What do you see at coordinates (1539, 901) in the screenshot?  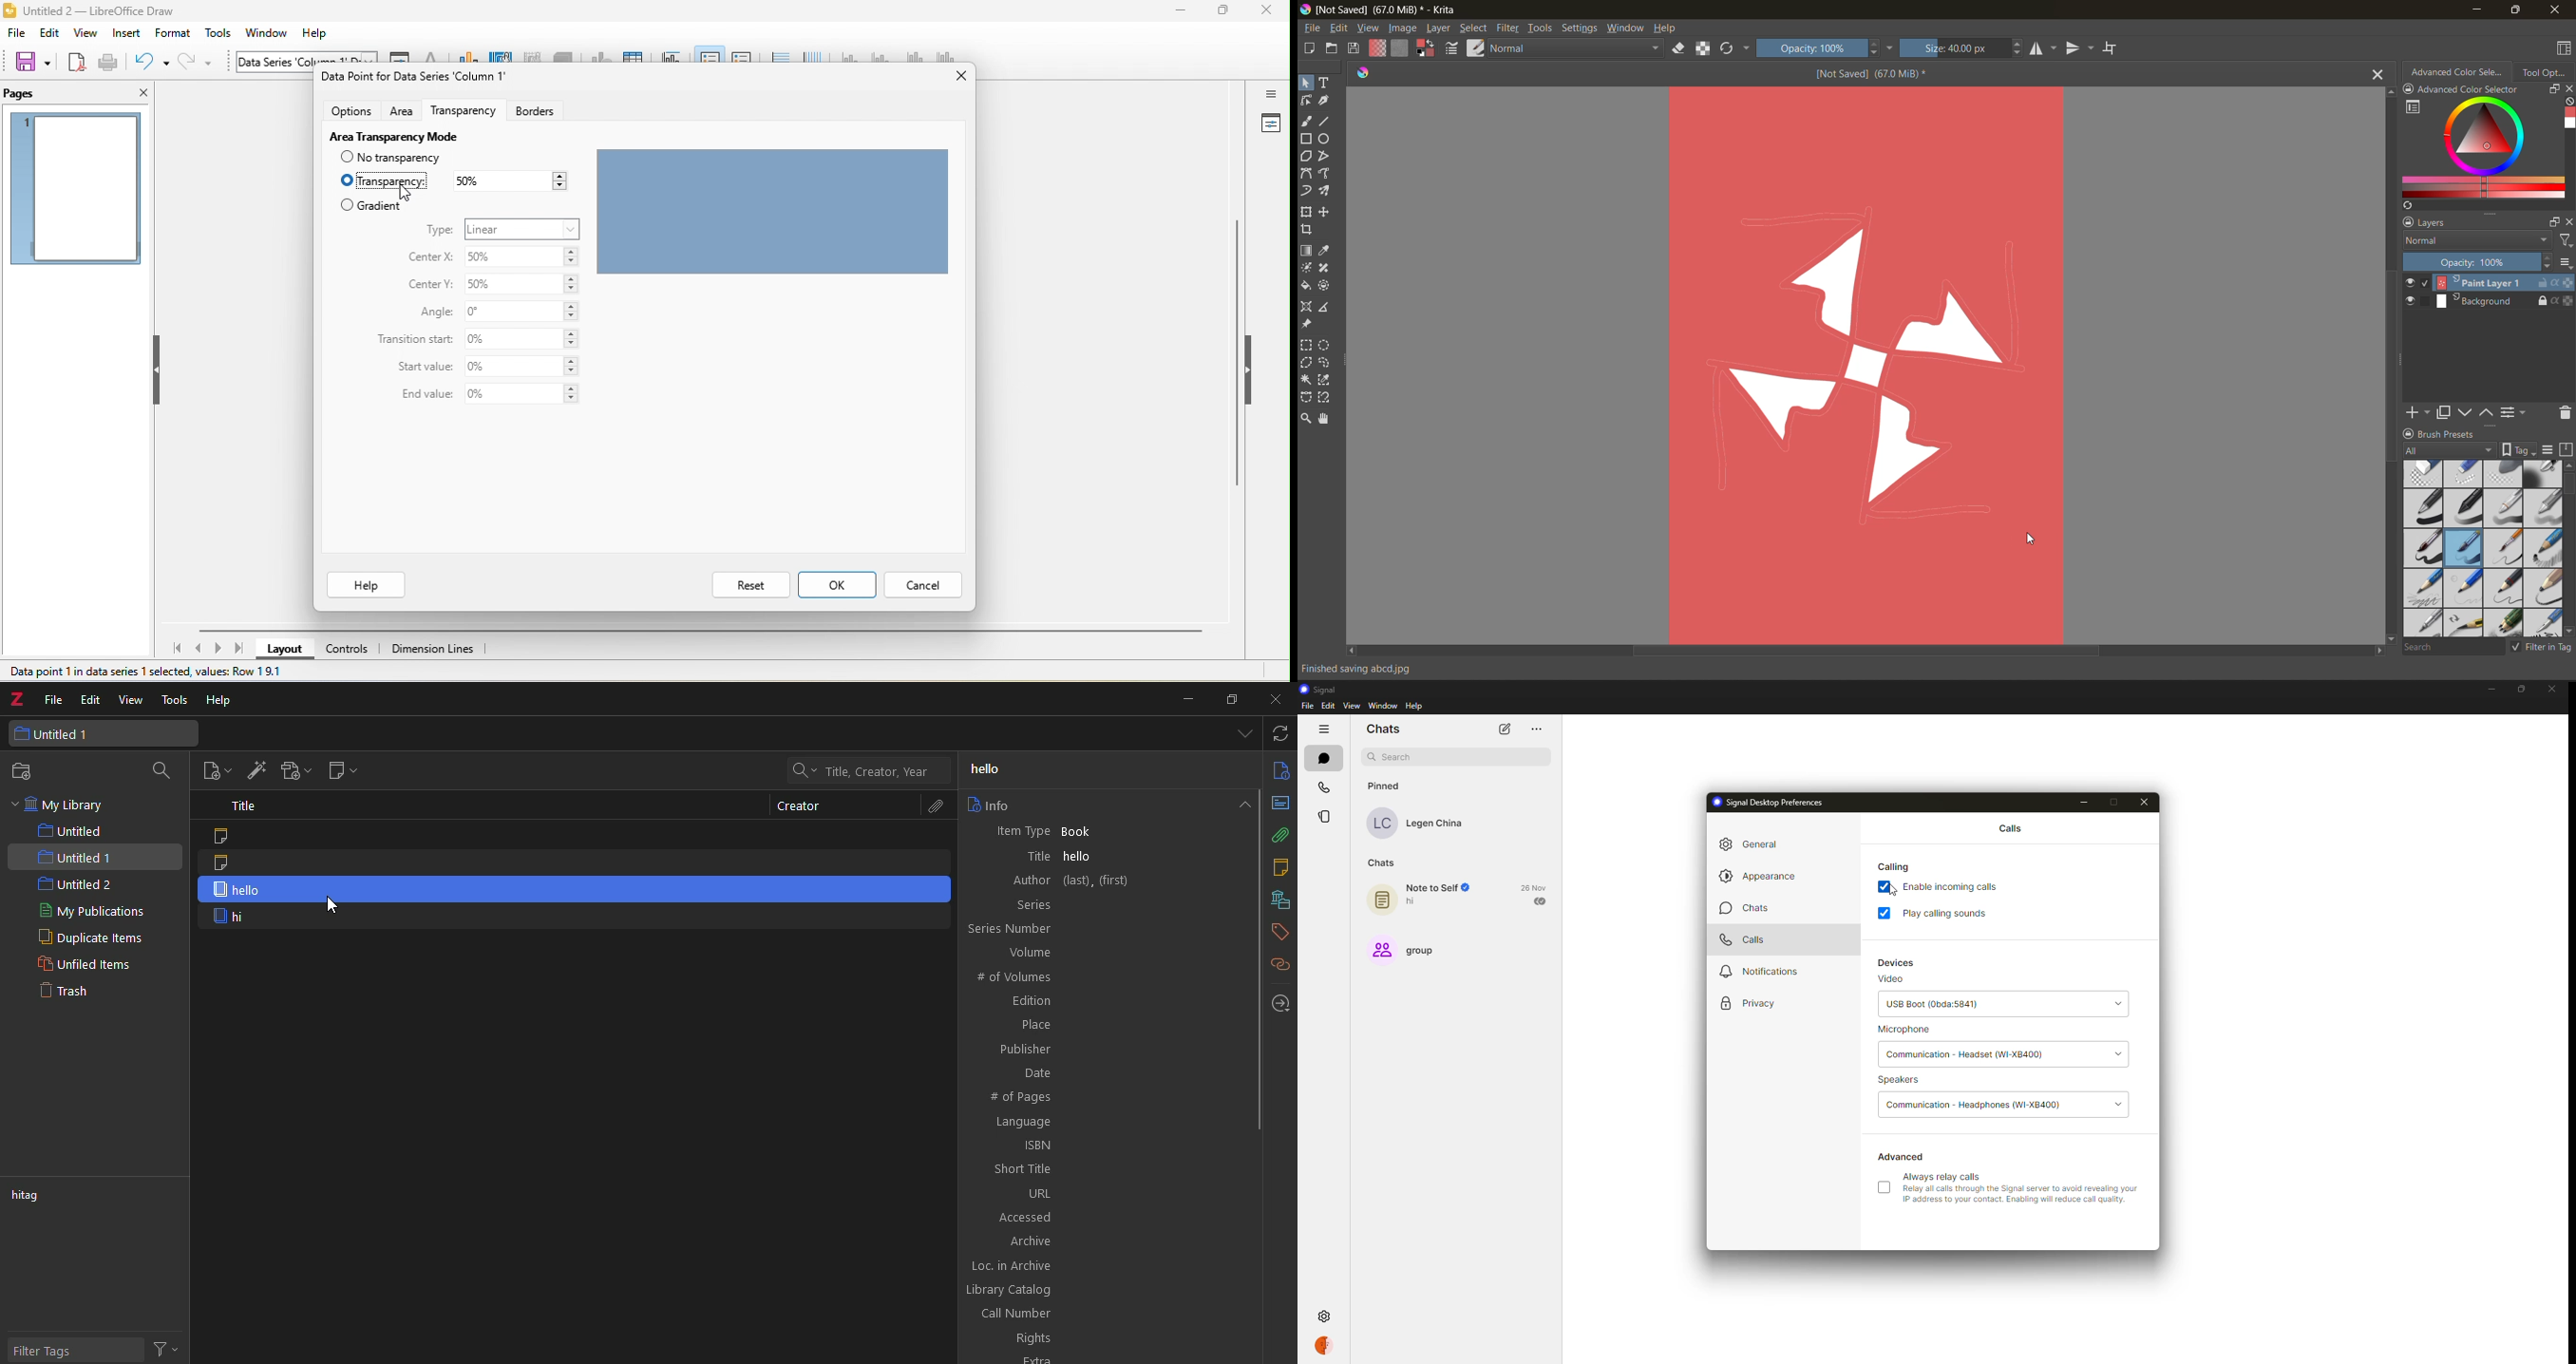 I see `sent` at bounding box center [1539, 901].